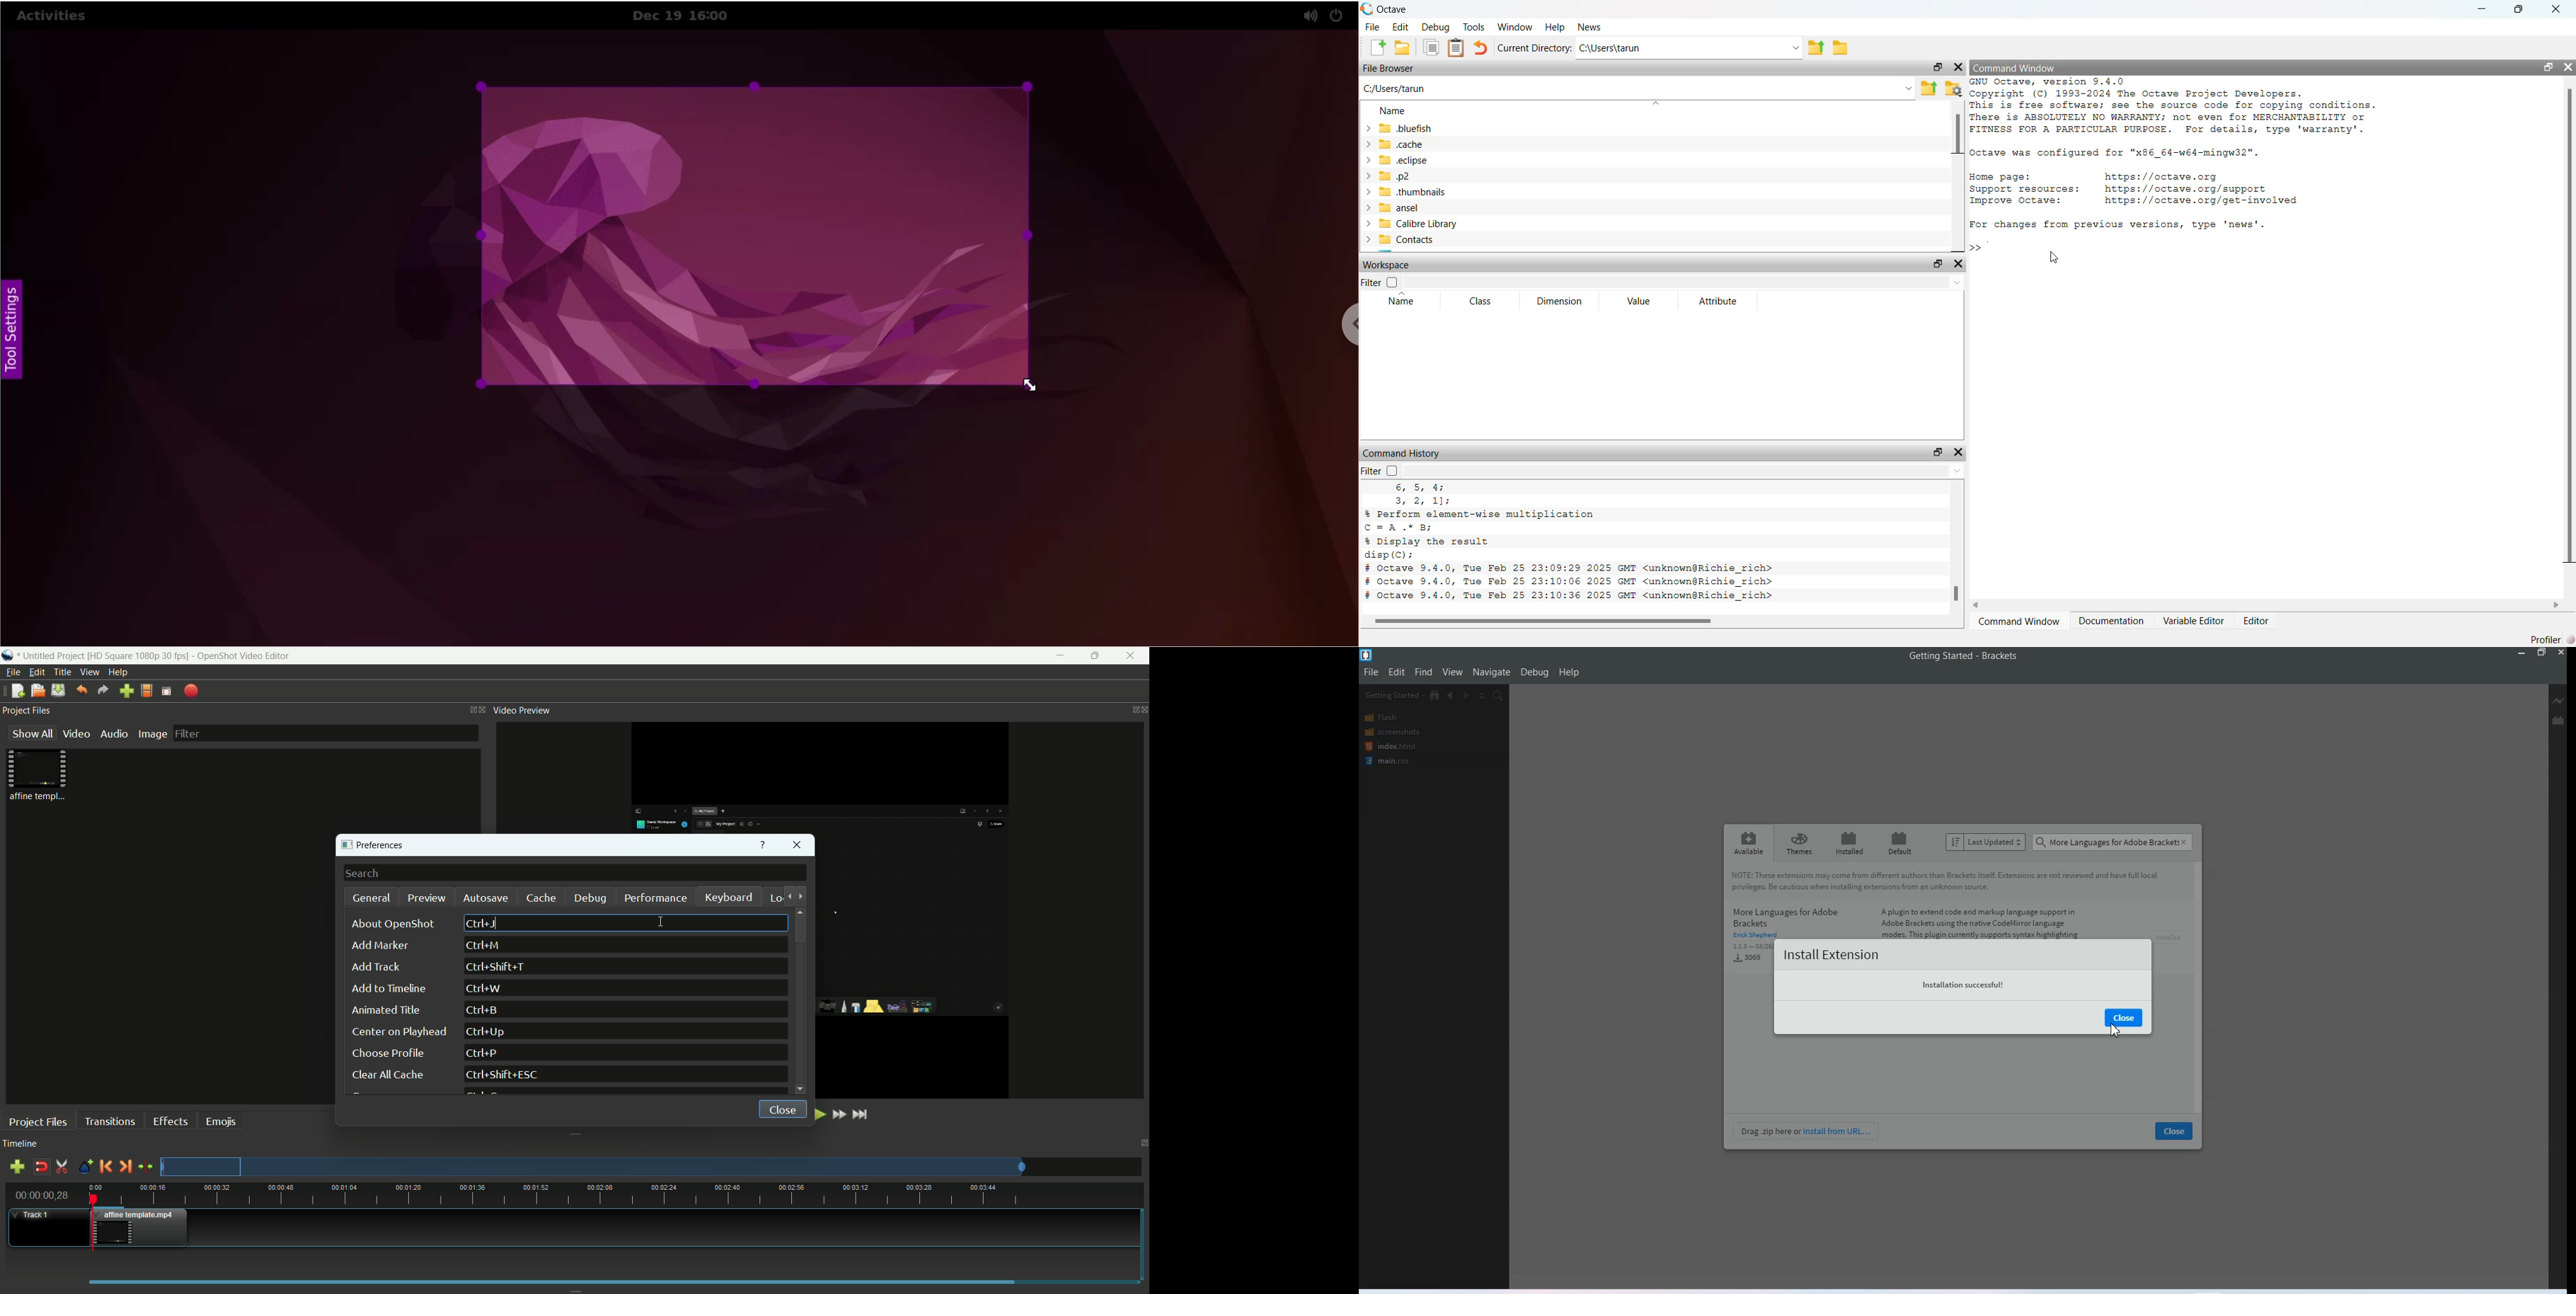  Describe the element at coordinates (1902, 842) in the screenshot. I see `default` at that location.